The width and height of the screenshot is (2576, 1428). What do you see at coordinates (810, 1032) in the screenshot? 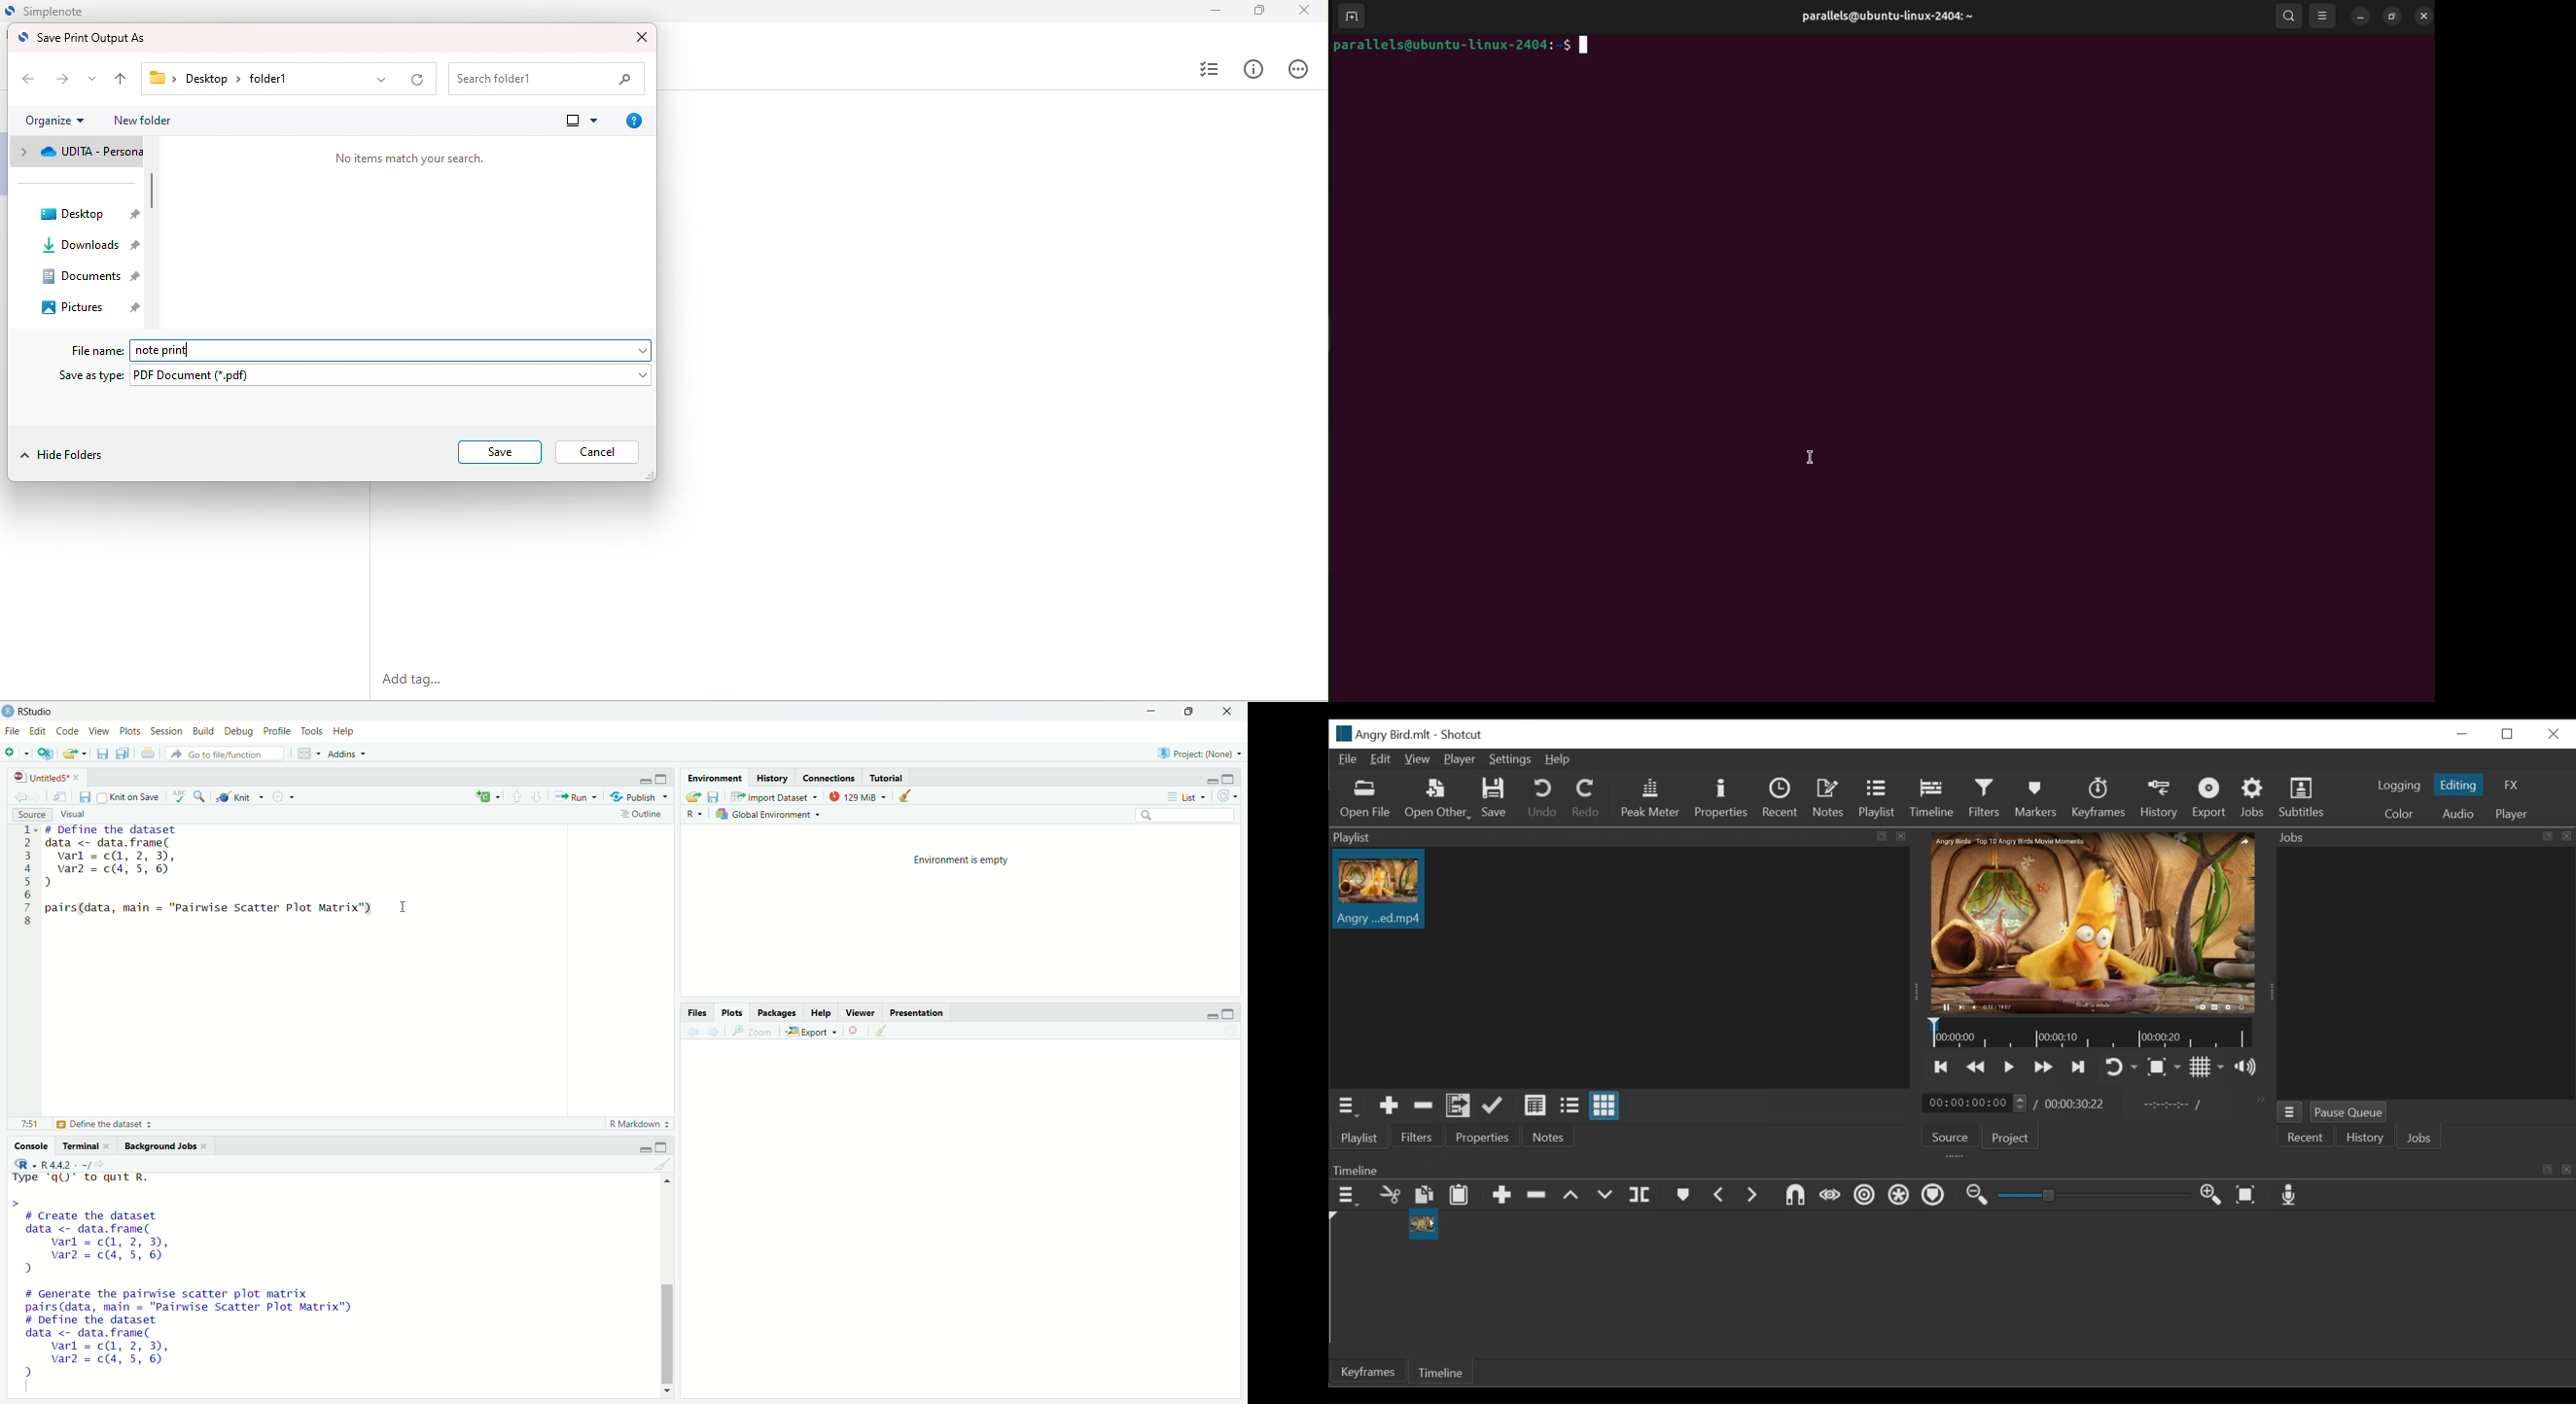
I see `Export` at bounding box center [810, 1032].